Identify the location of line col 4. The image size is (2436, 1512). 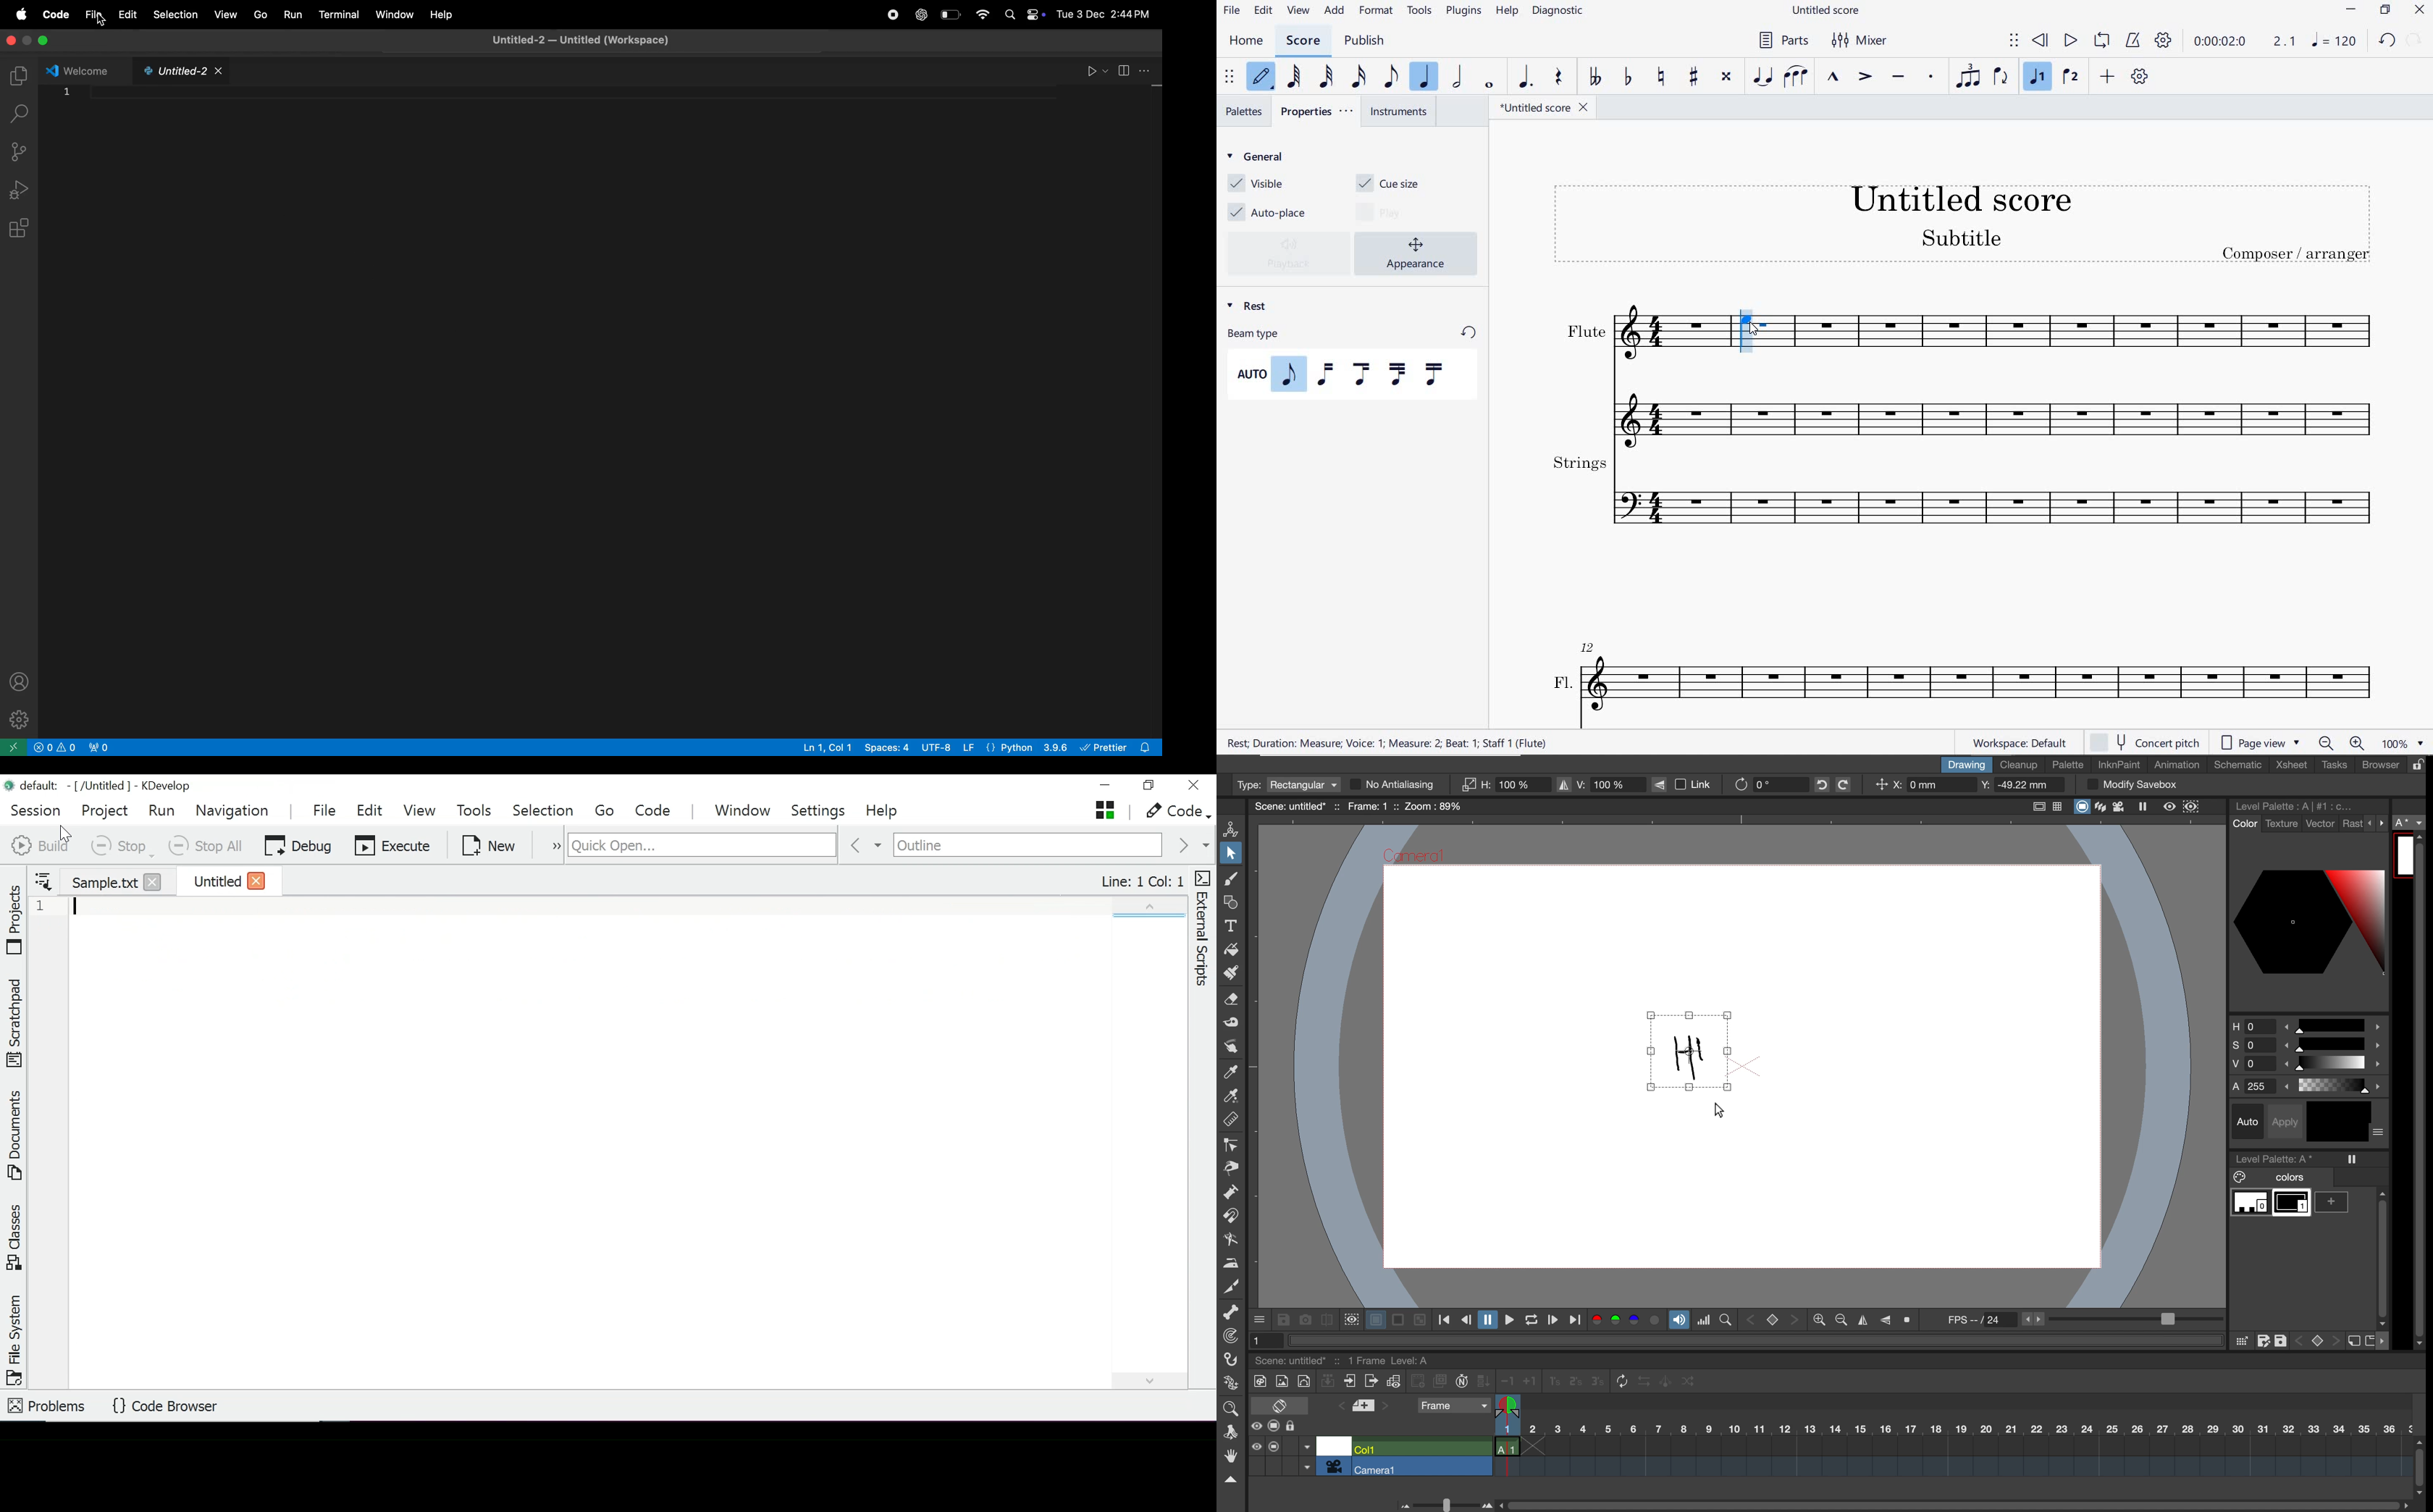
(830, 747).